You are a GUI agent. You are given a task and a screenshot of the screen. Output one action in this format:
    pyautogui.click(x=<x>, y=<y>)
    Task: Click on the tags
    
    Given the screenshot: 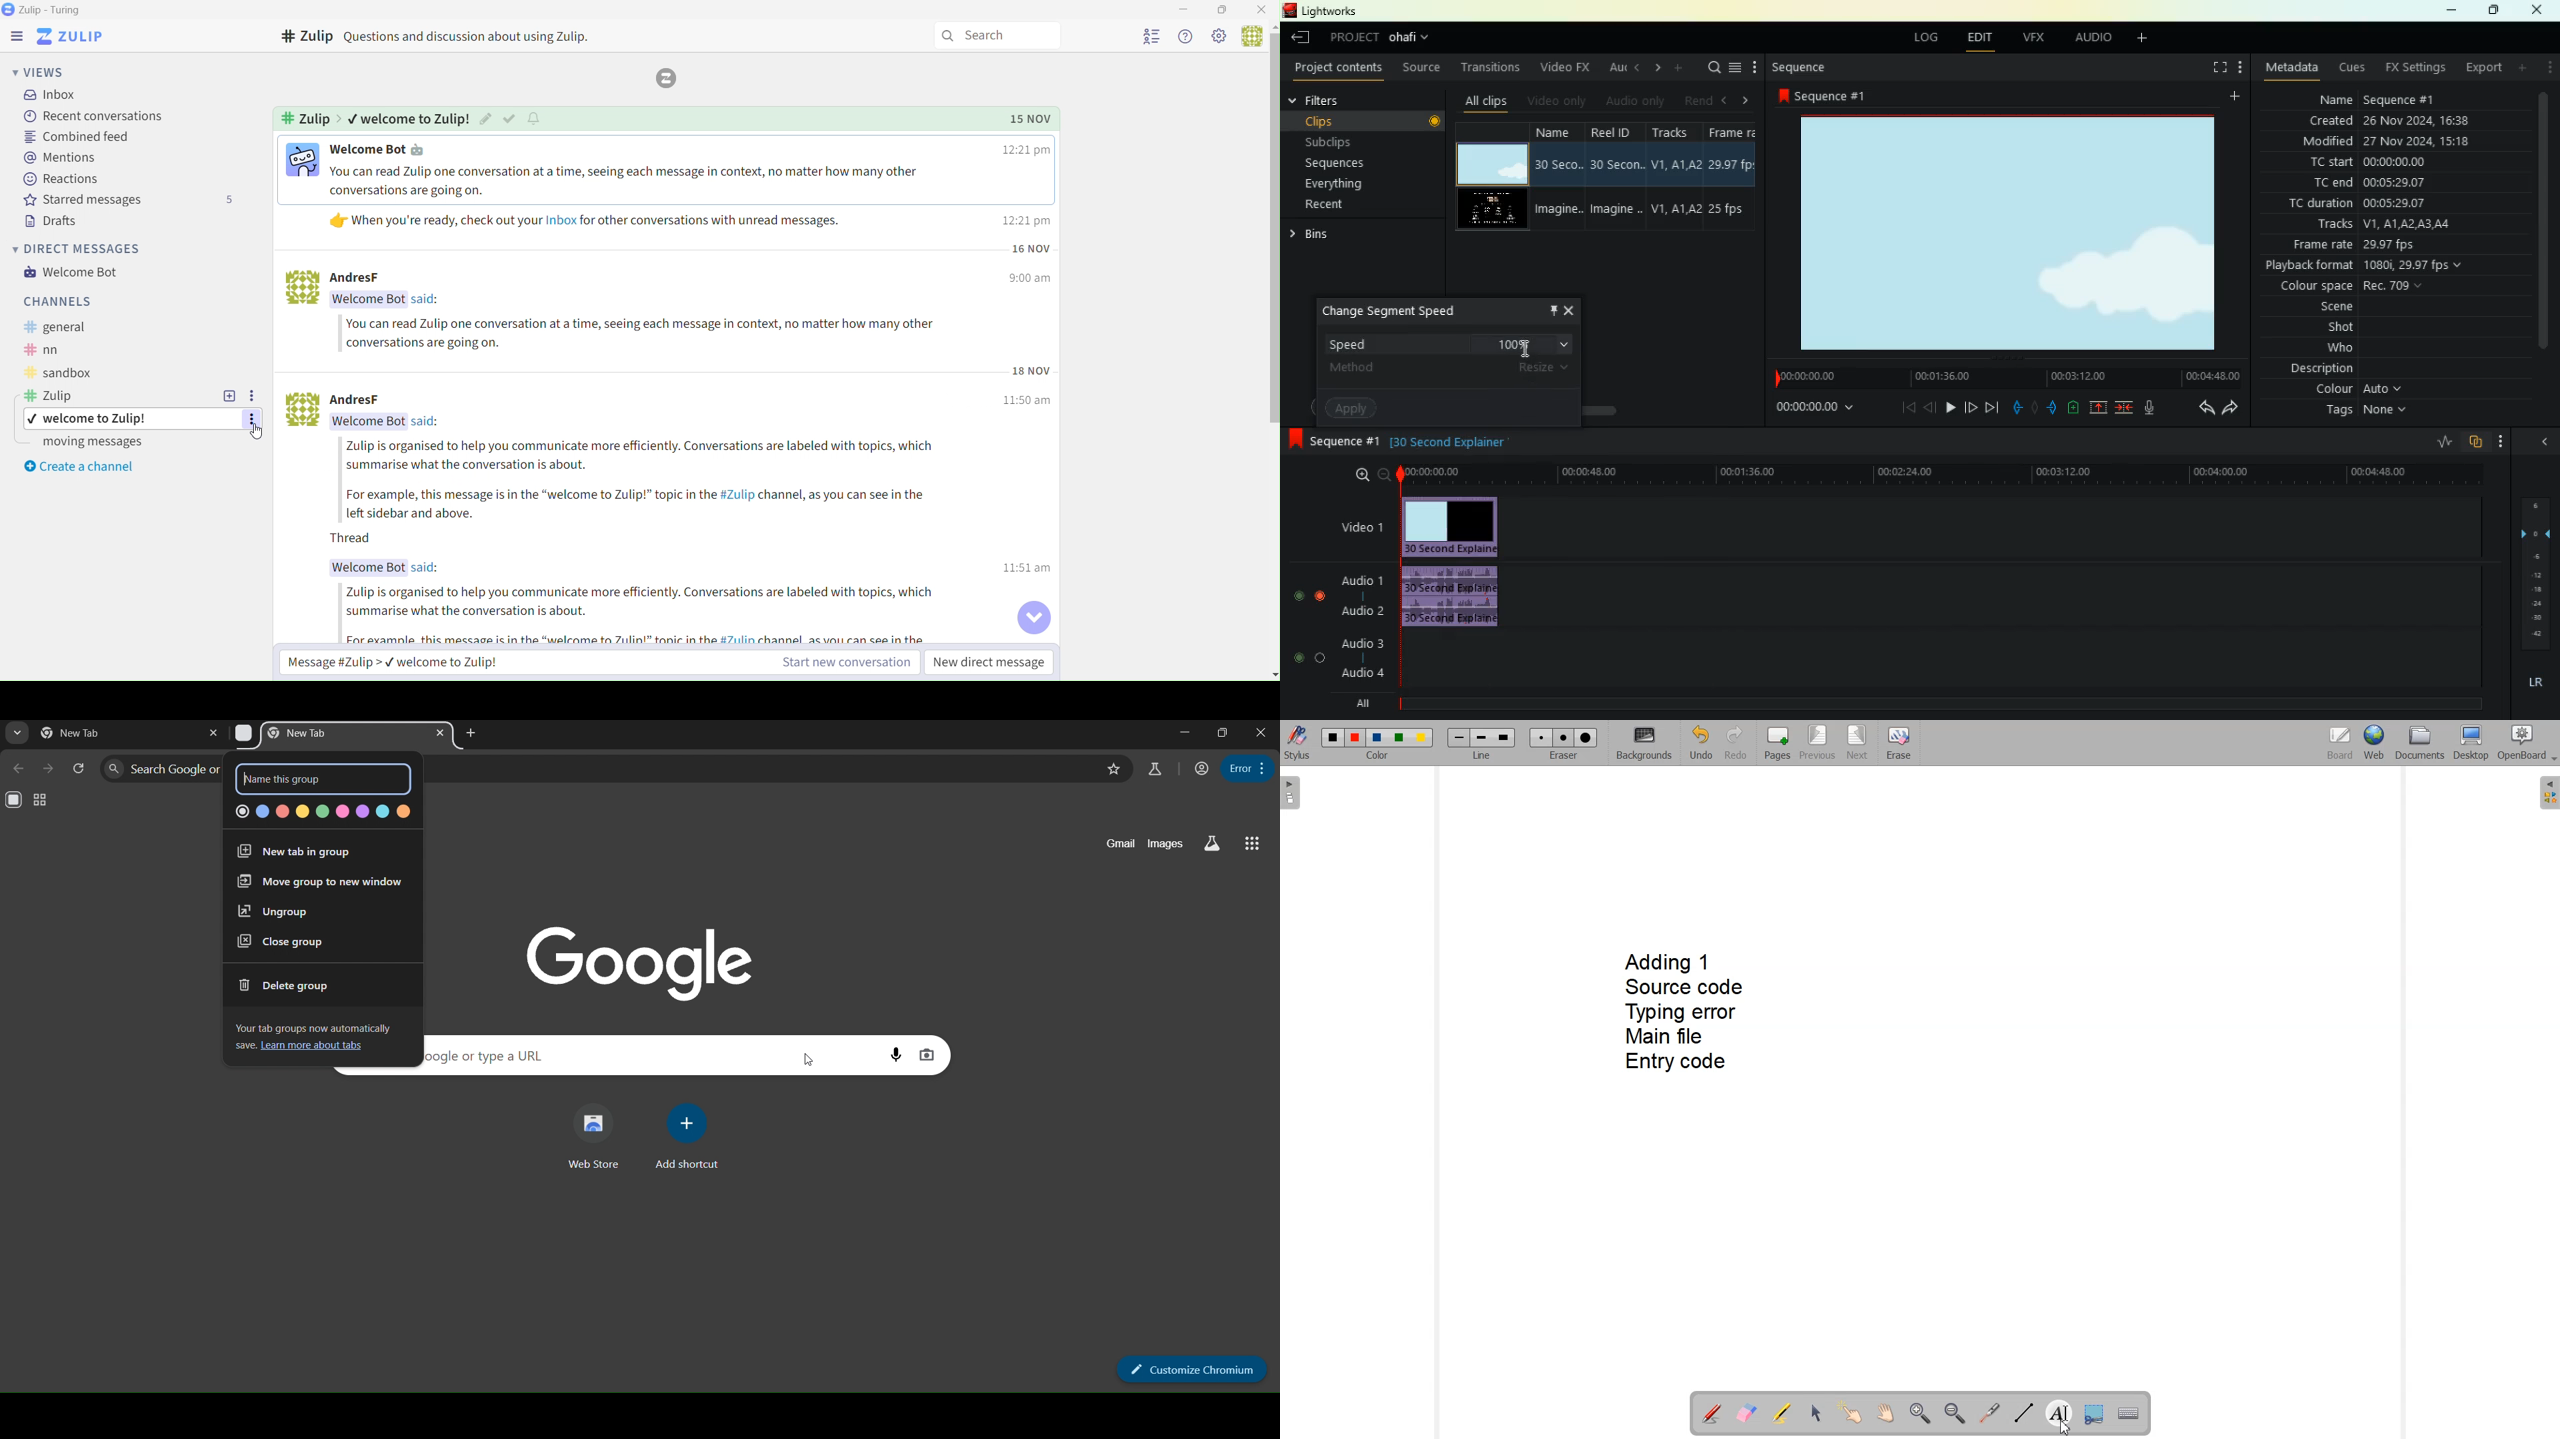 What is the action you would take?
    pyautogui.click(x=2359, y=411)
    